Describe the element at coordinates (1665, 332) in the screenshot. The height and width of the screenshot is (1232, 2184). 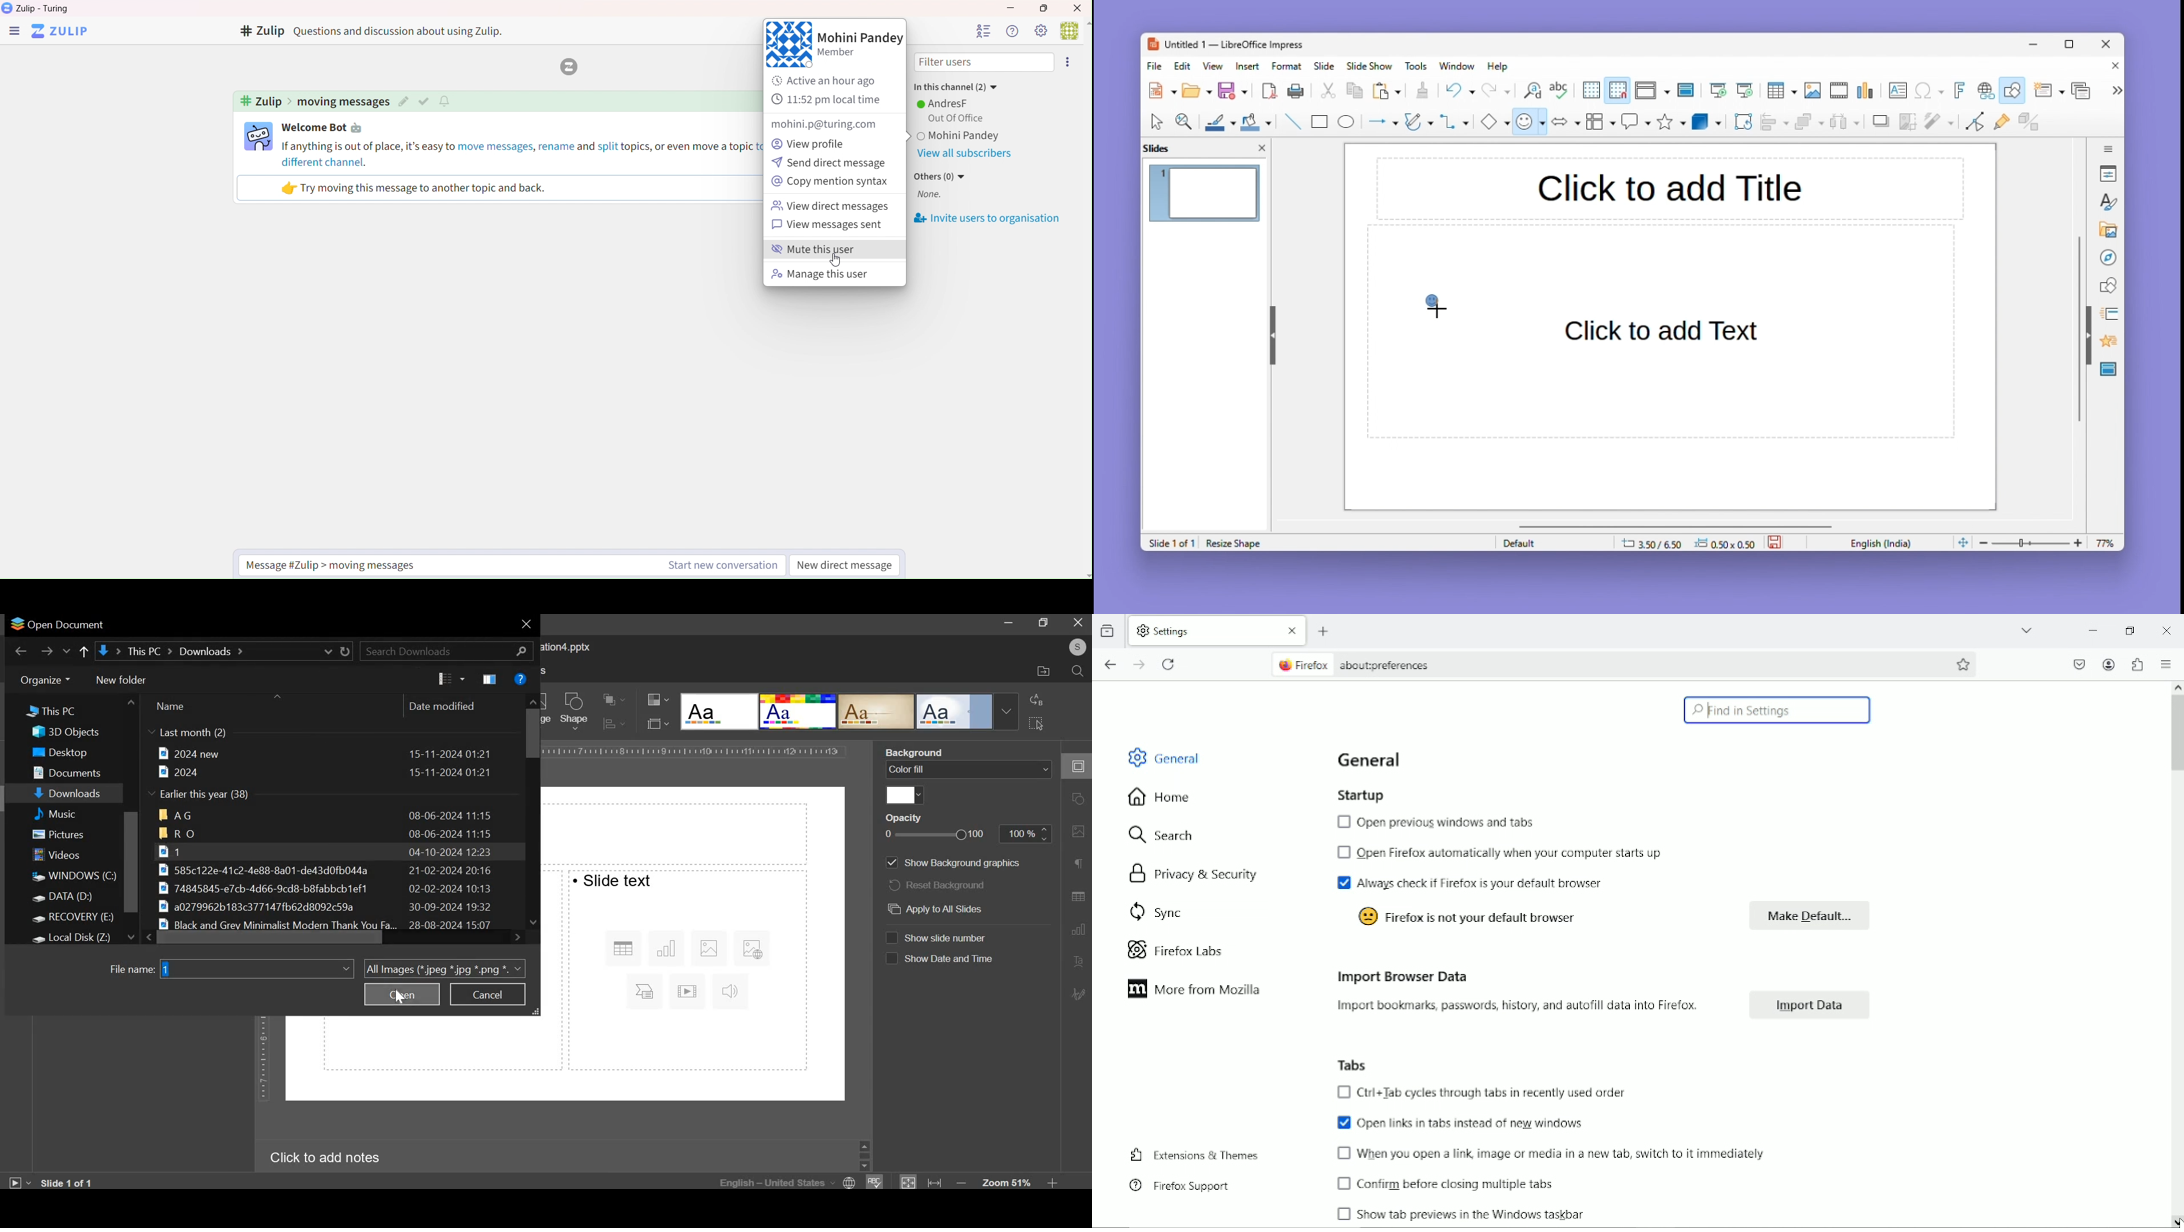
I see `Content` at that location.